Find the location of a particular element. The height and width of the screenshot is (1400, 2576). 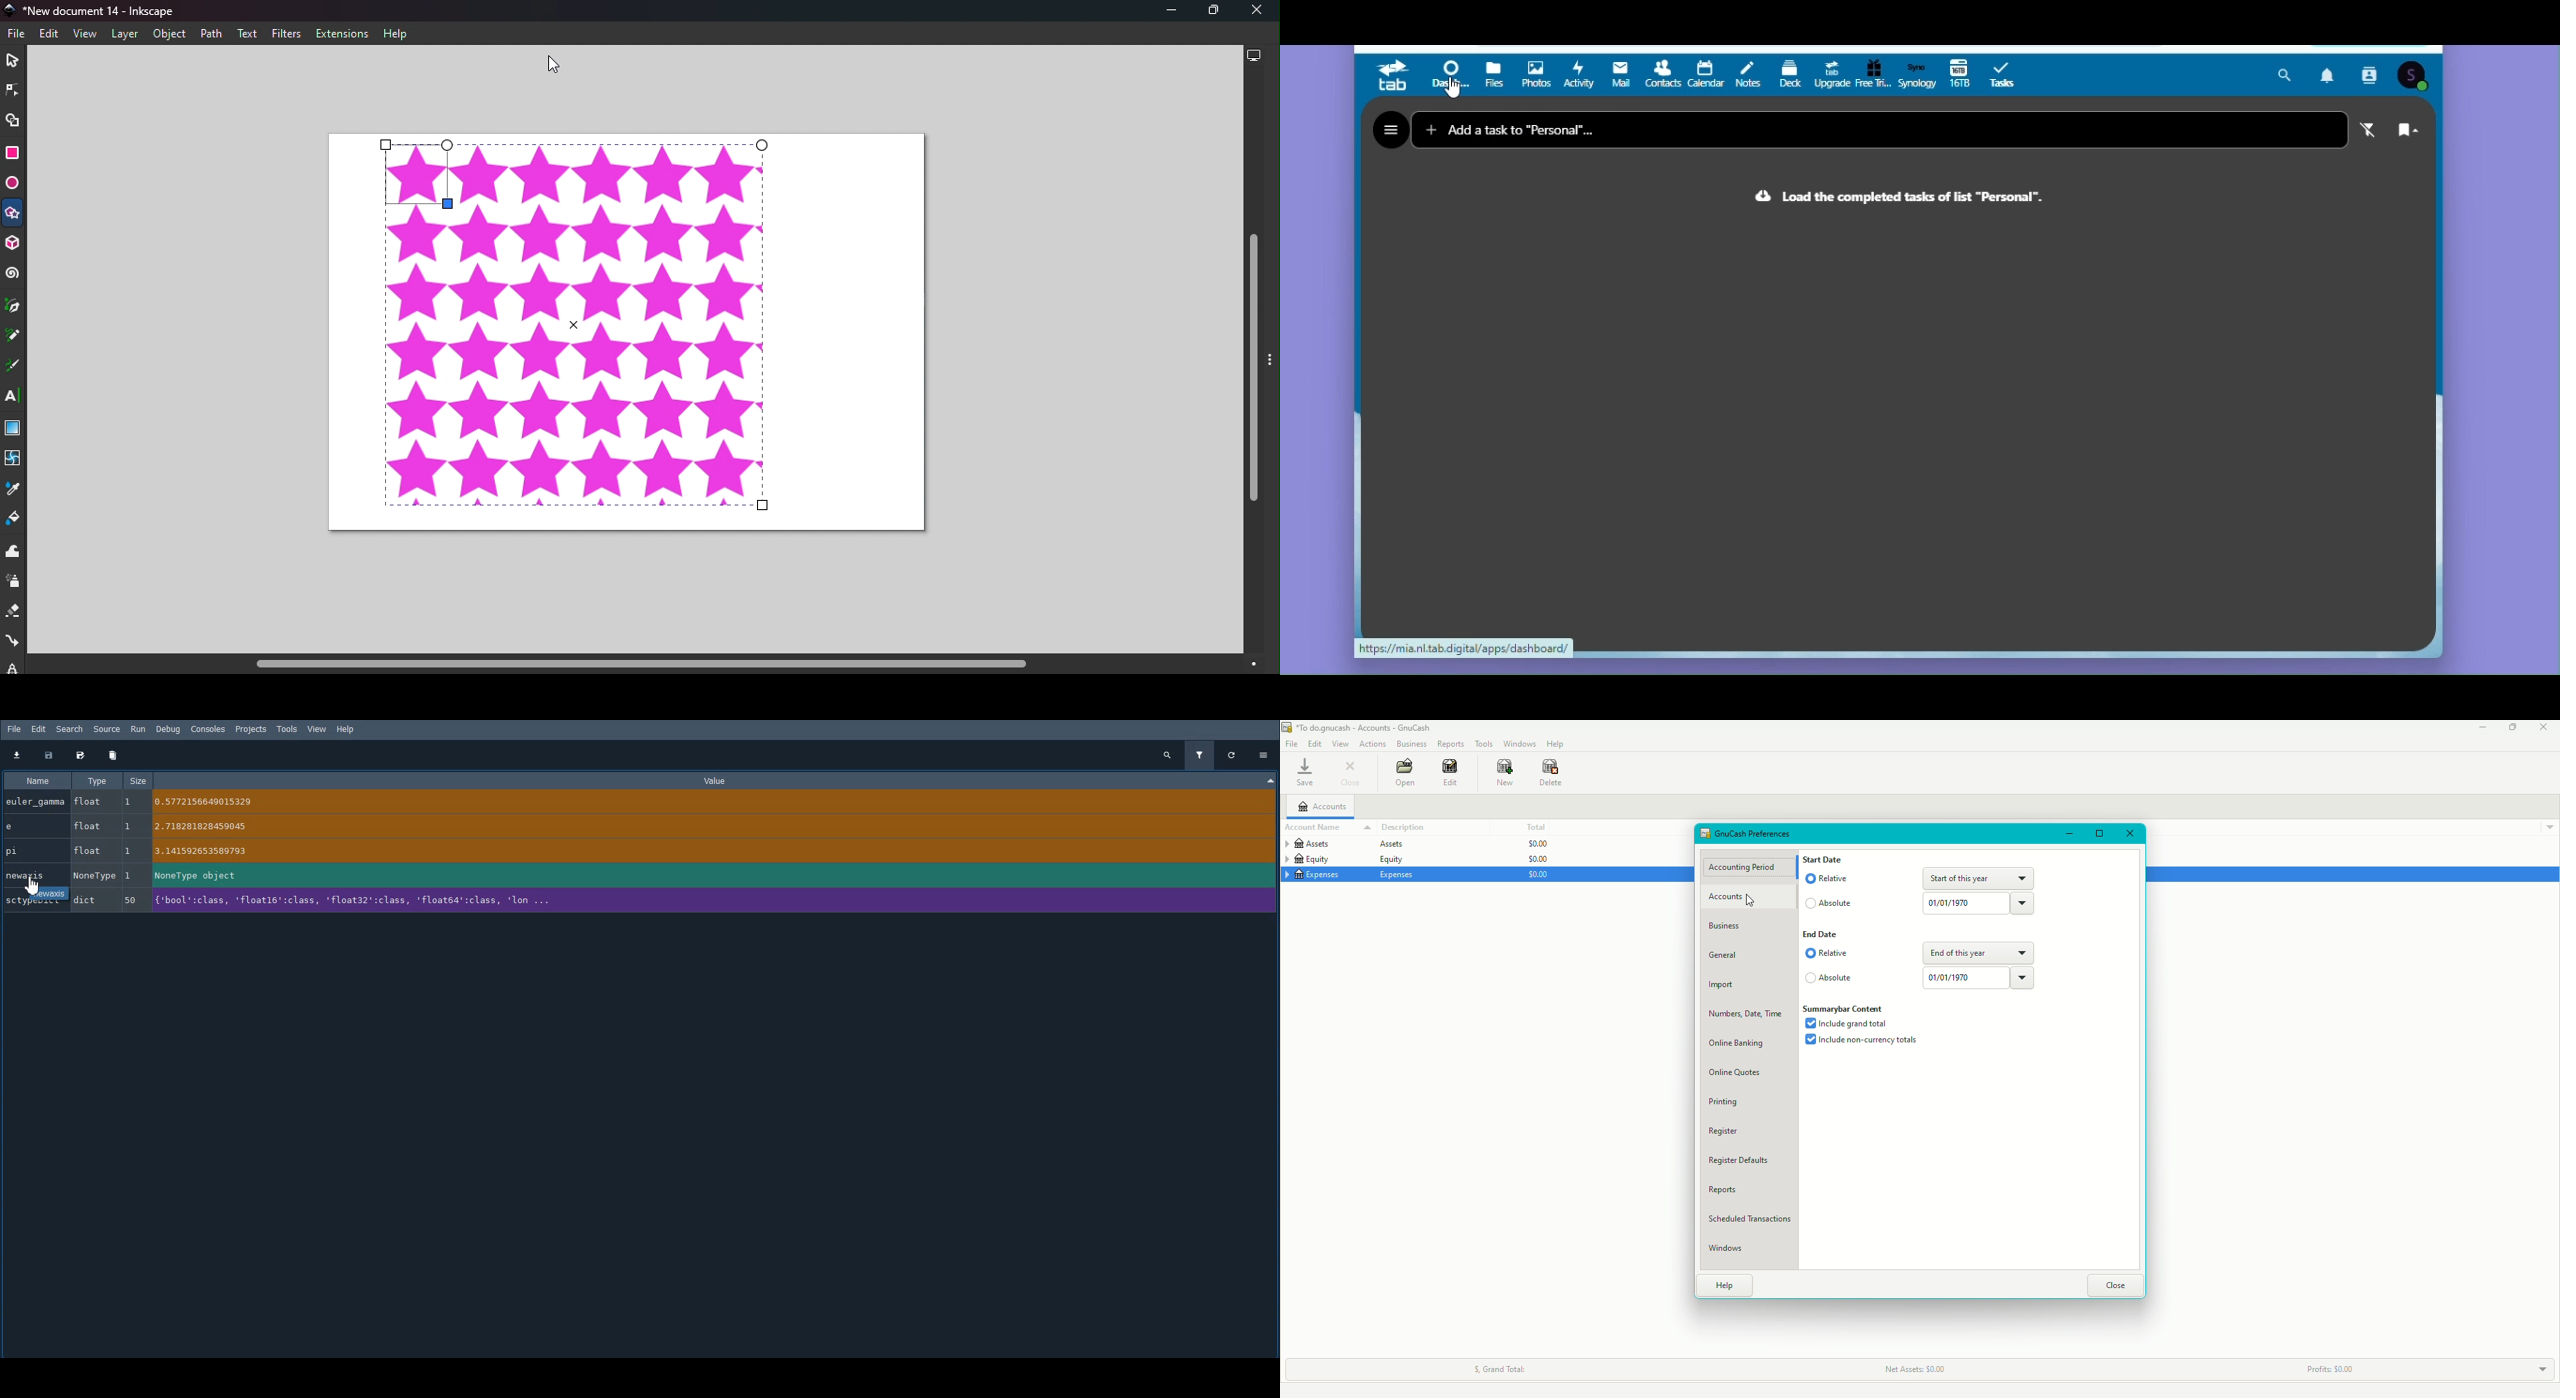

Save data as is located at coordinates (81, 757).